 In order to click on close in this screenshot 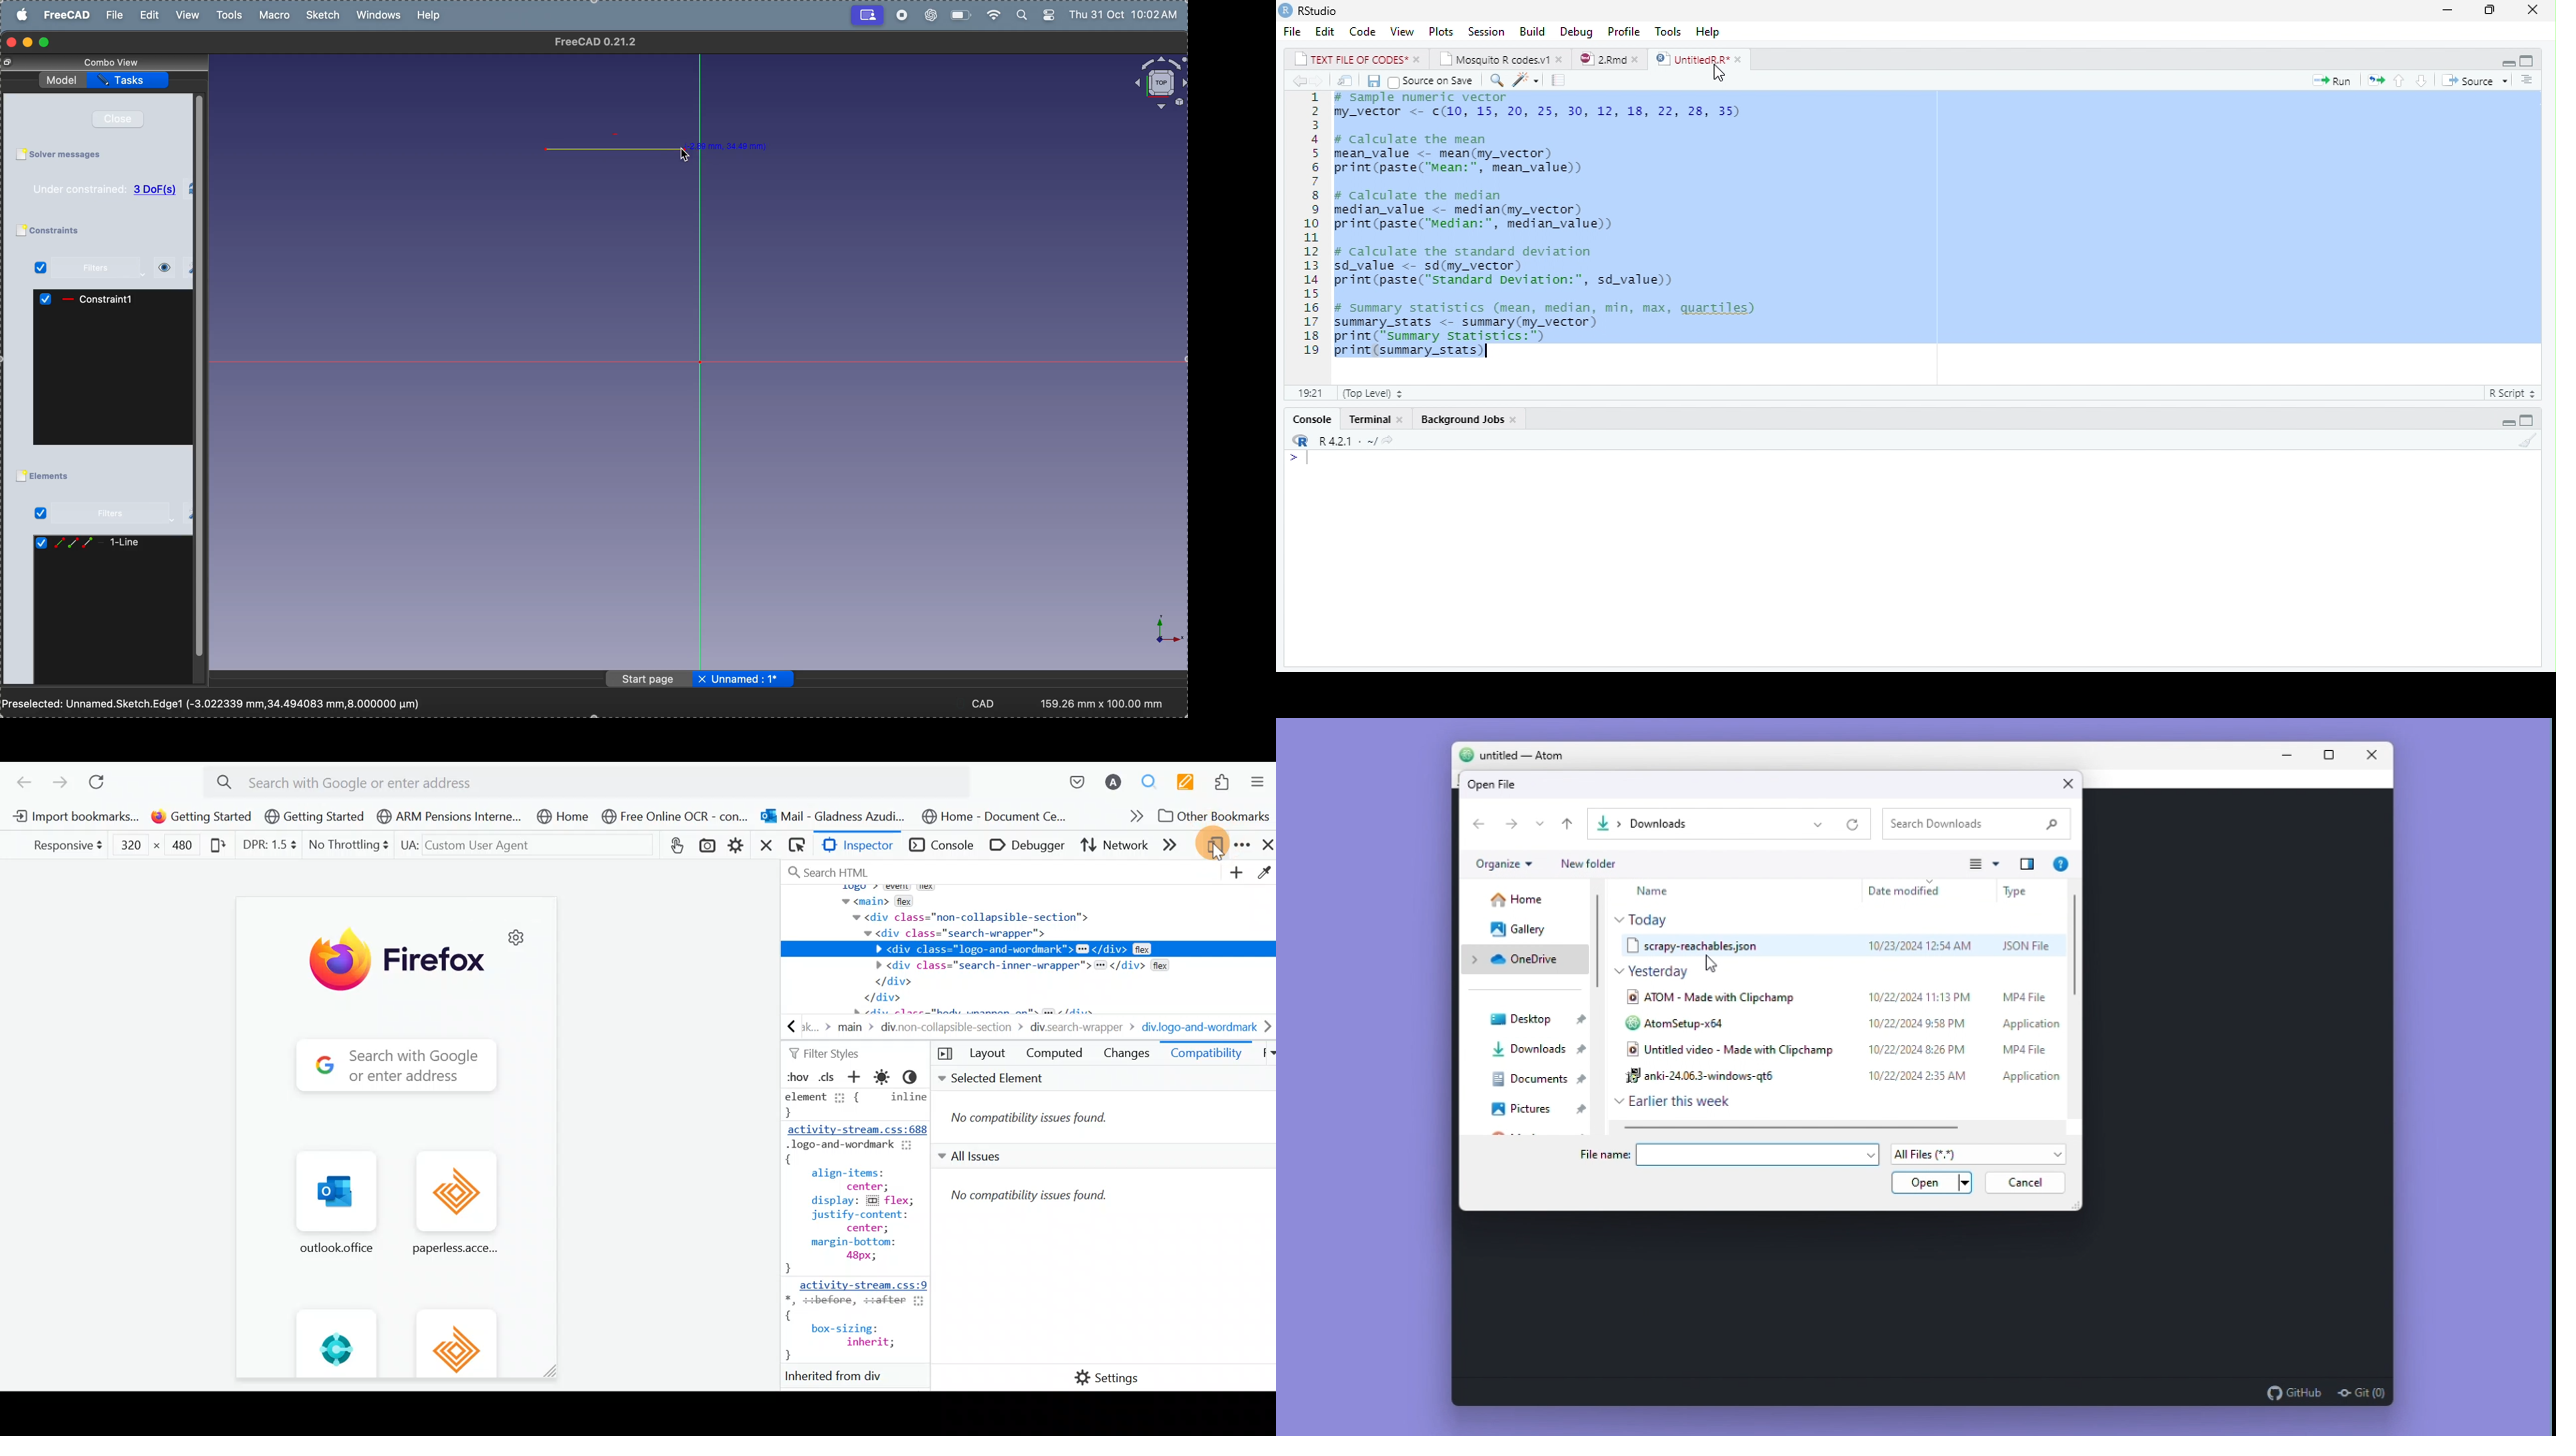, I will do `click(1418, 60)`.